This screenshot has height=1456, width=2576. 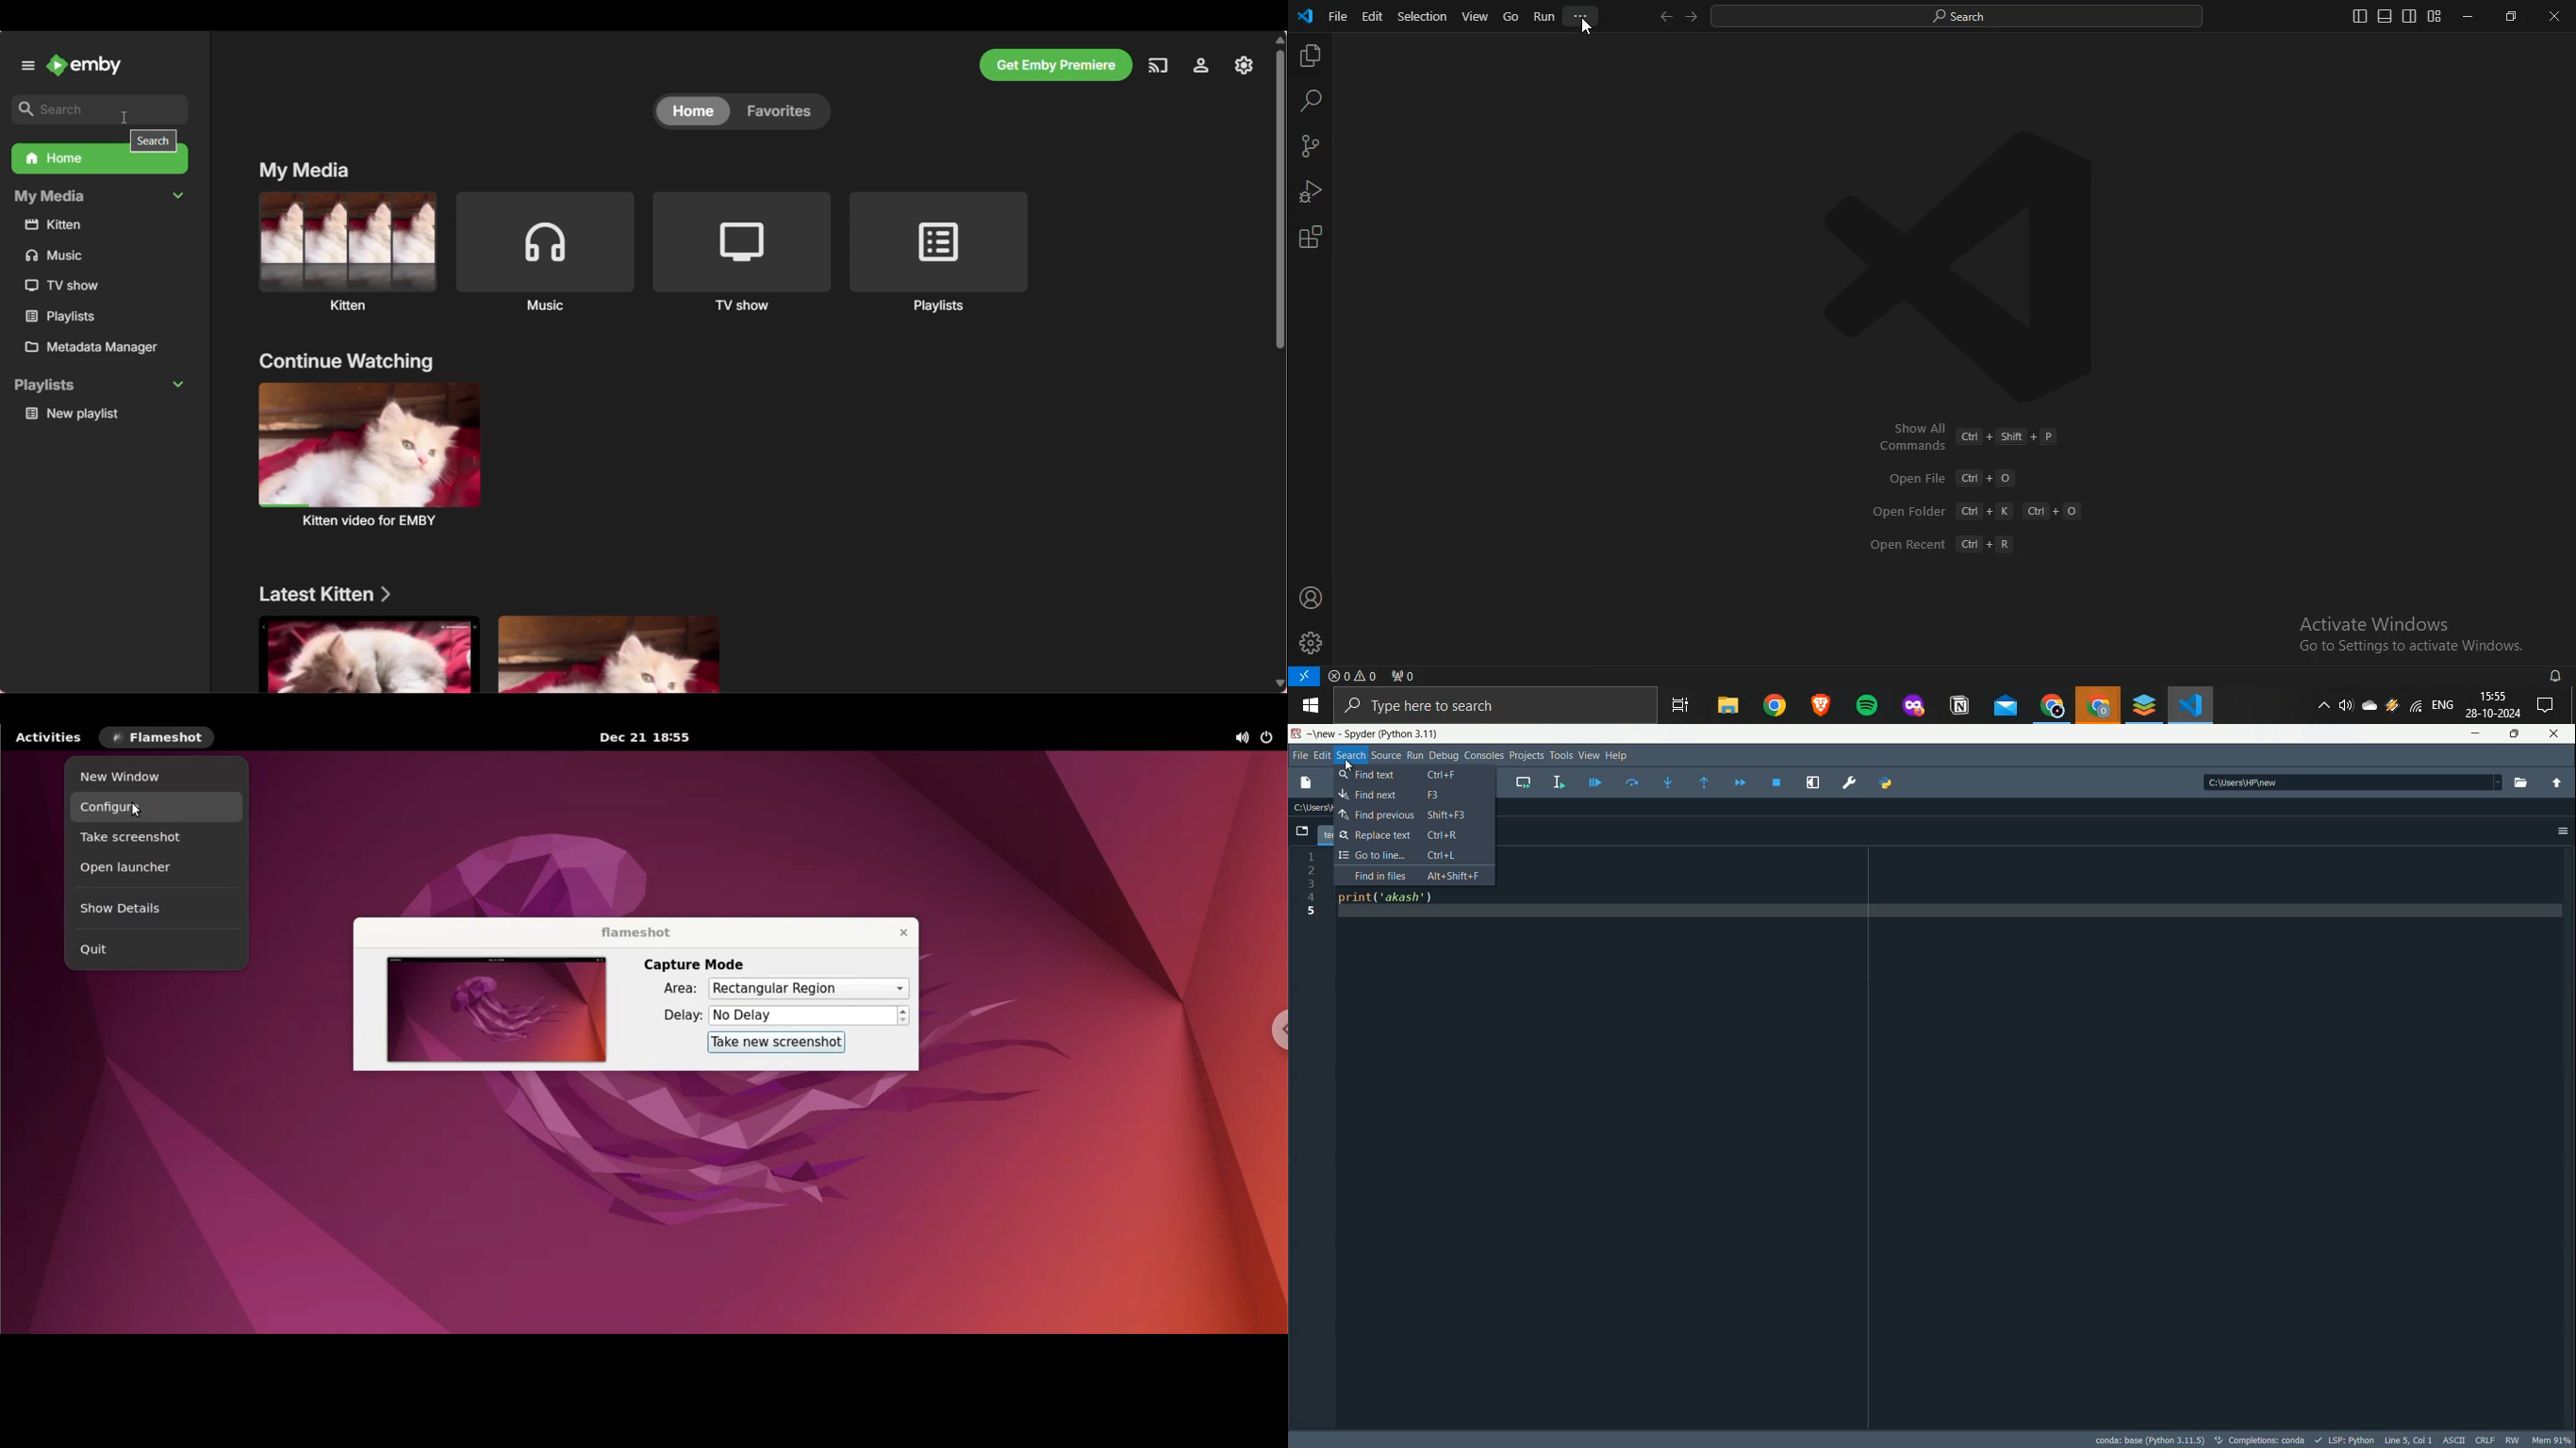 I want to click on close app, so click(x=2557, y=734).